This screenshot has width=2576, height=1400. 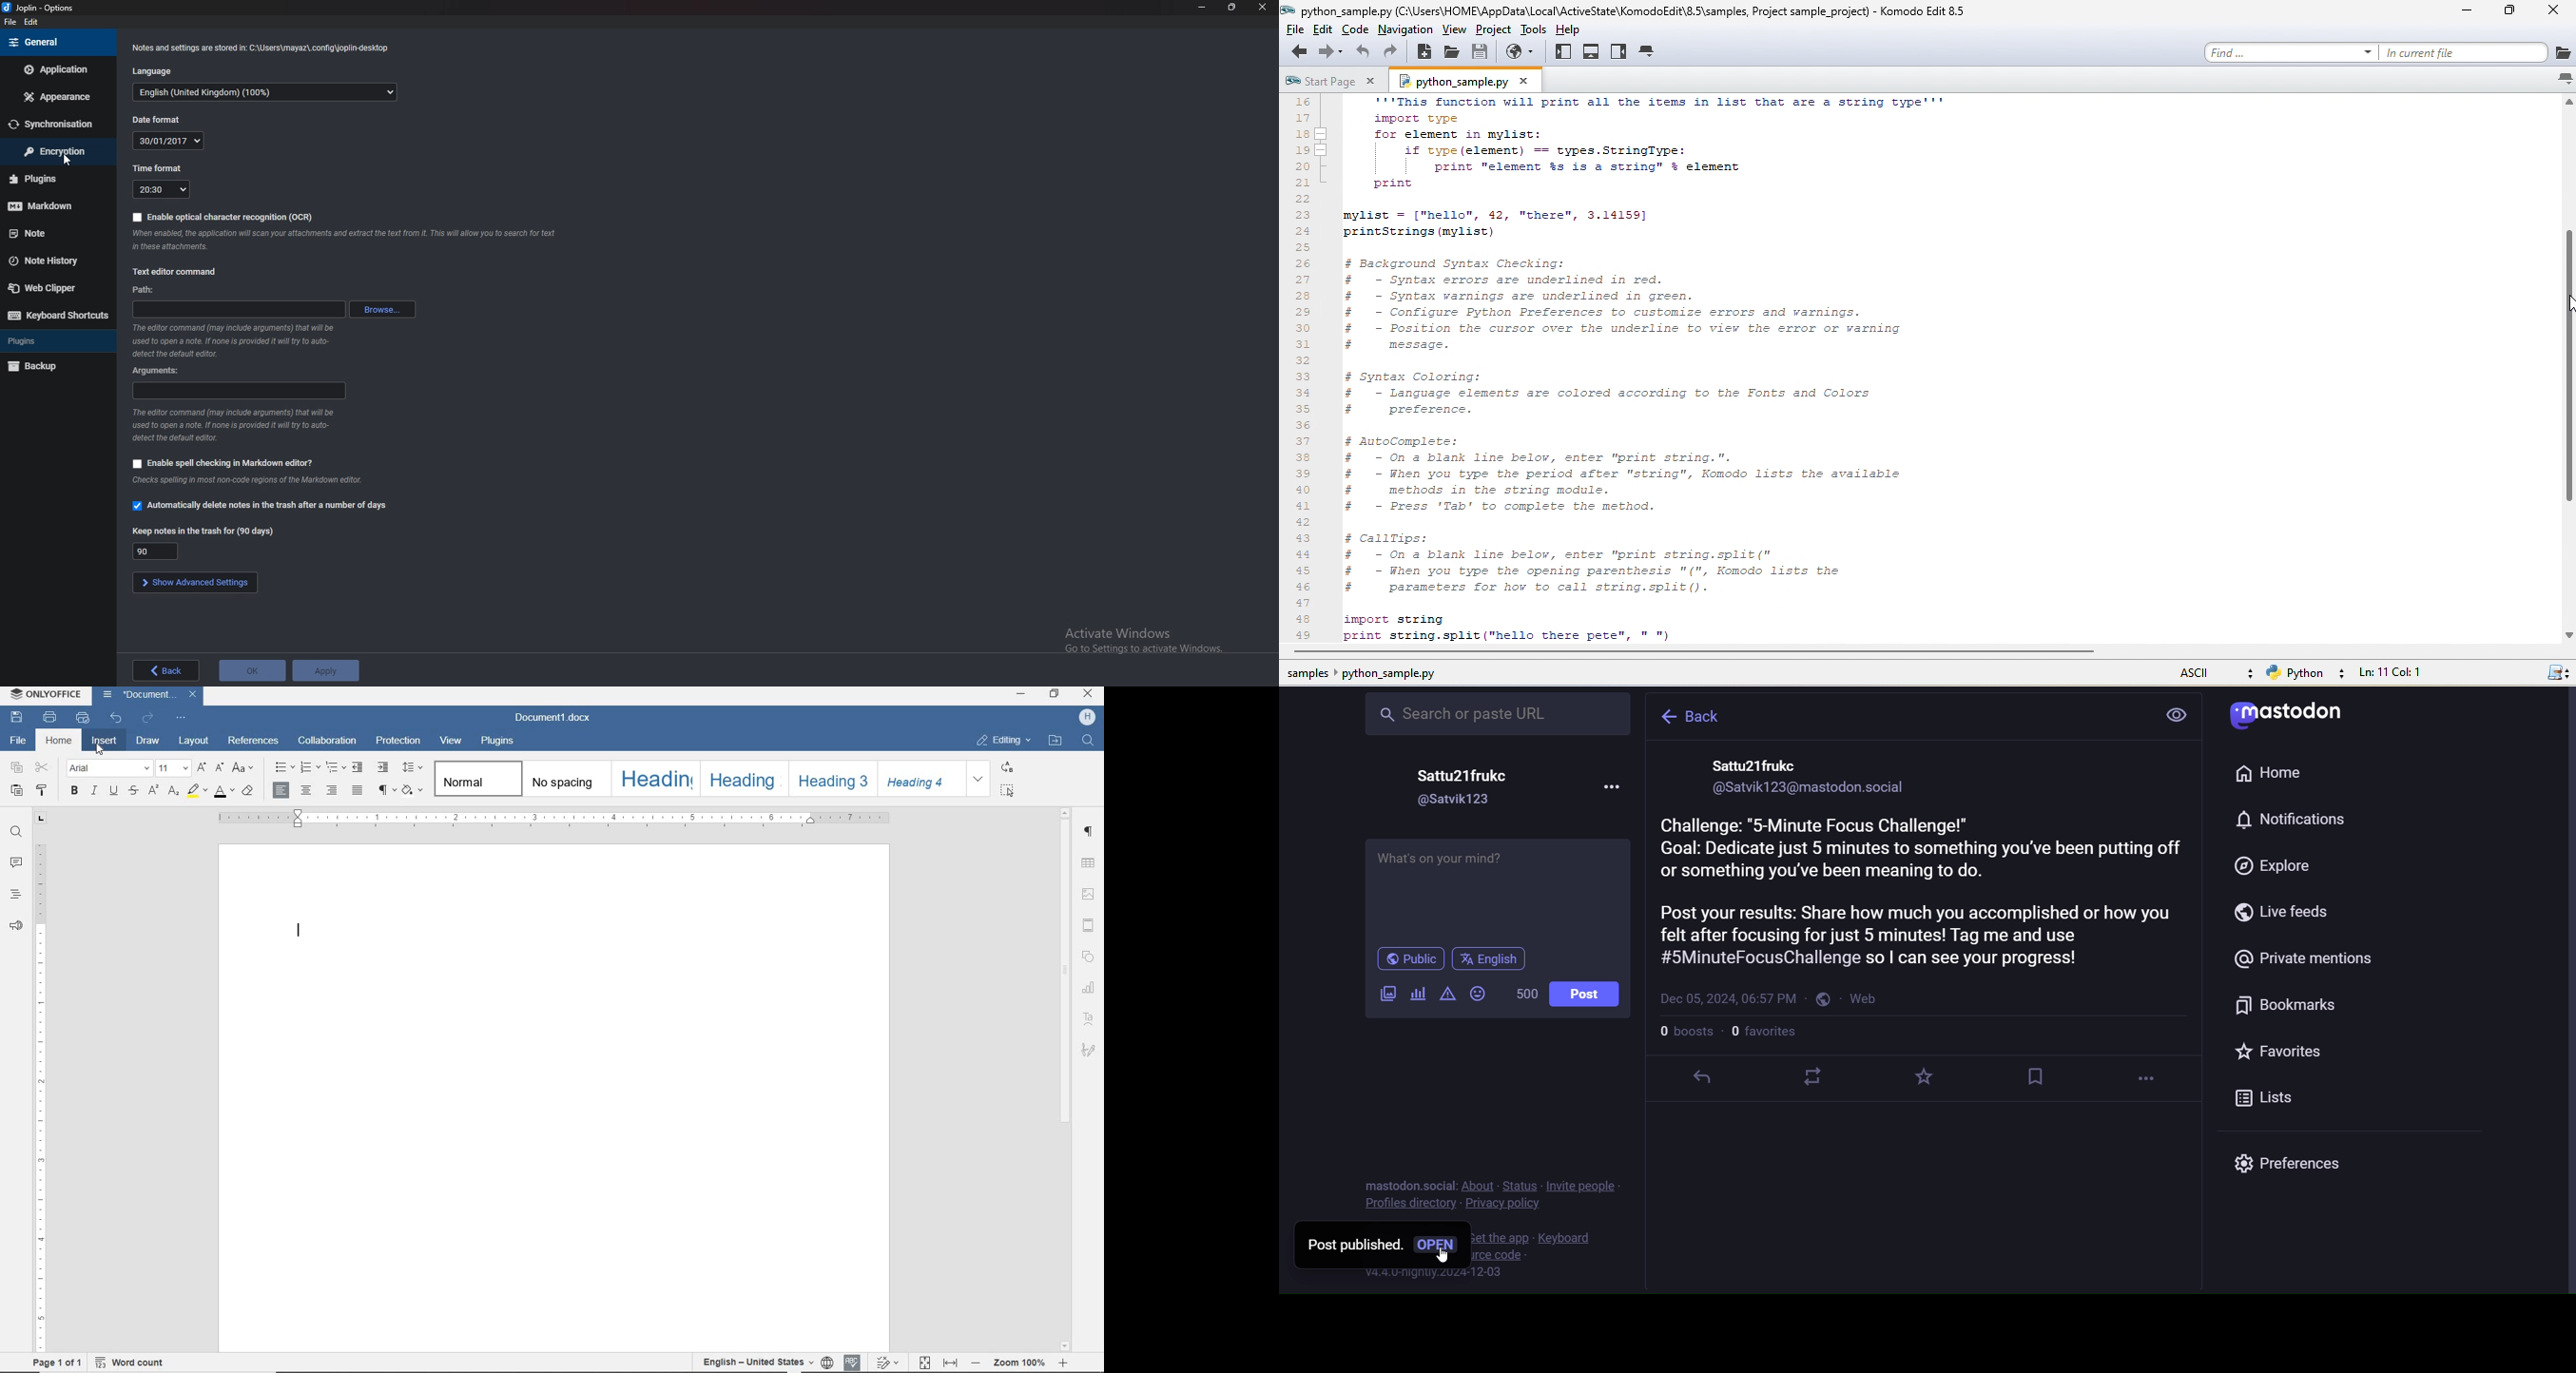 What do you see at coordinates (1442, 1244) in the screenshot?
I see `open` at bounding box center [1442, 1244].